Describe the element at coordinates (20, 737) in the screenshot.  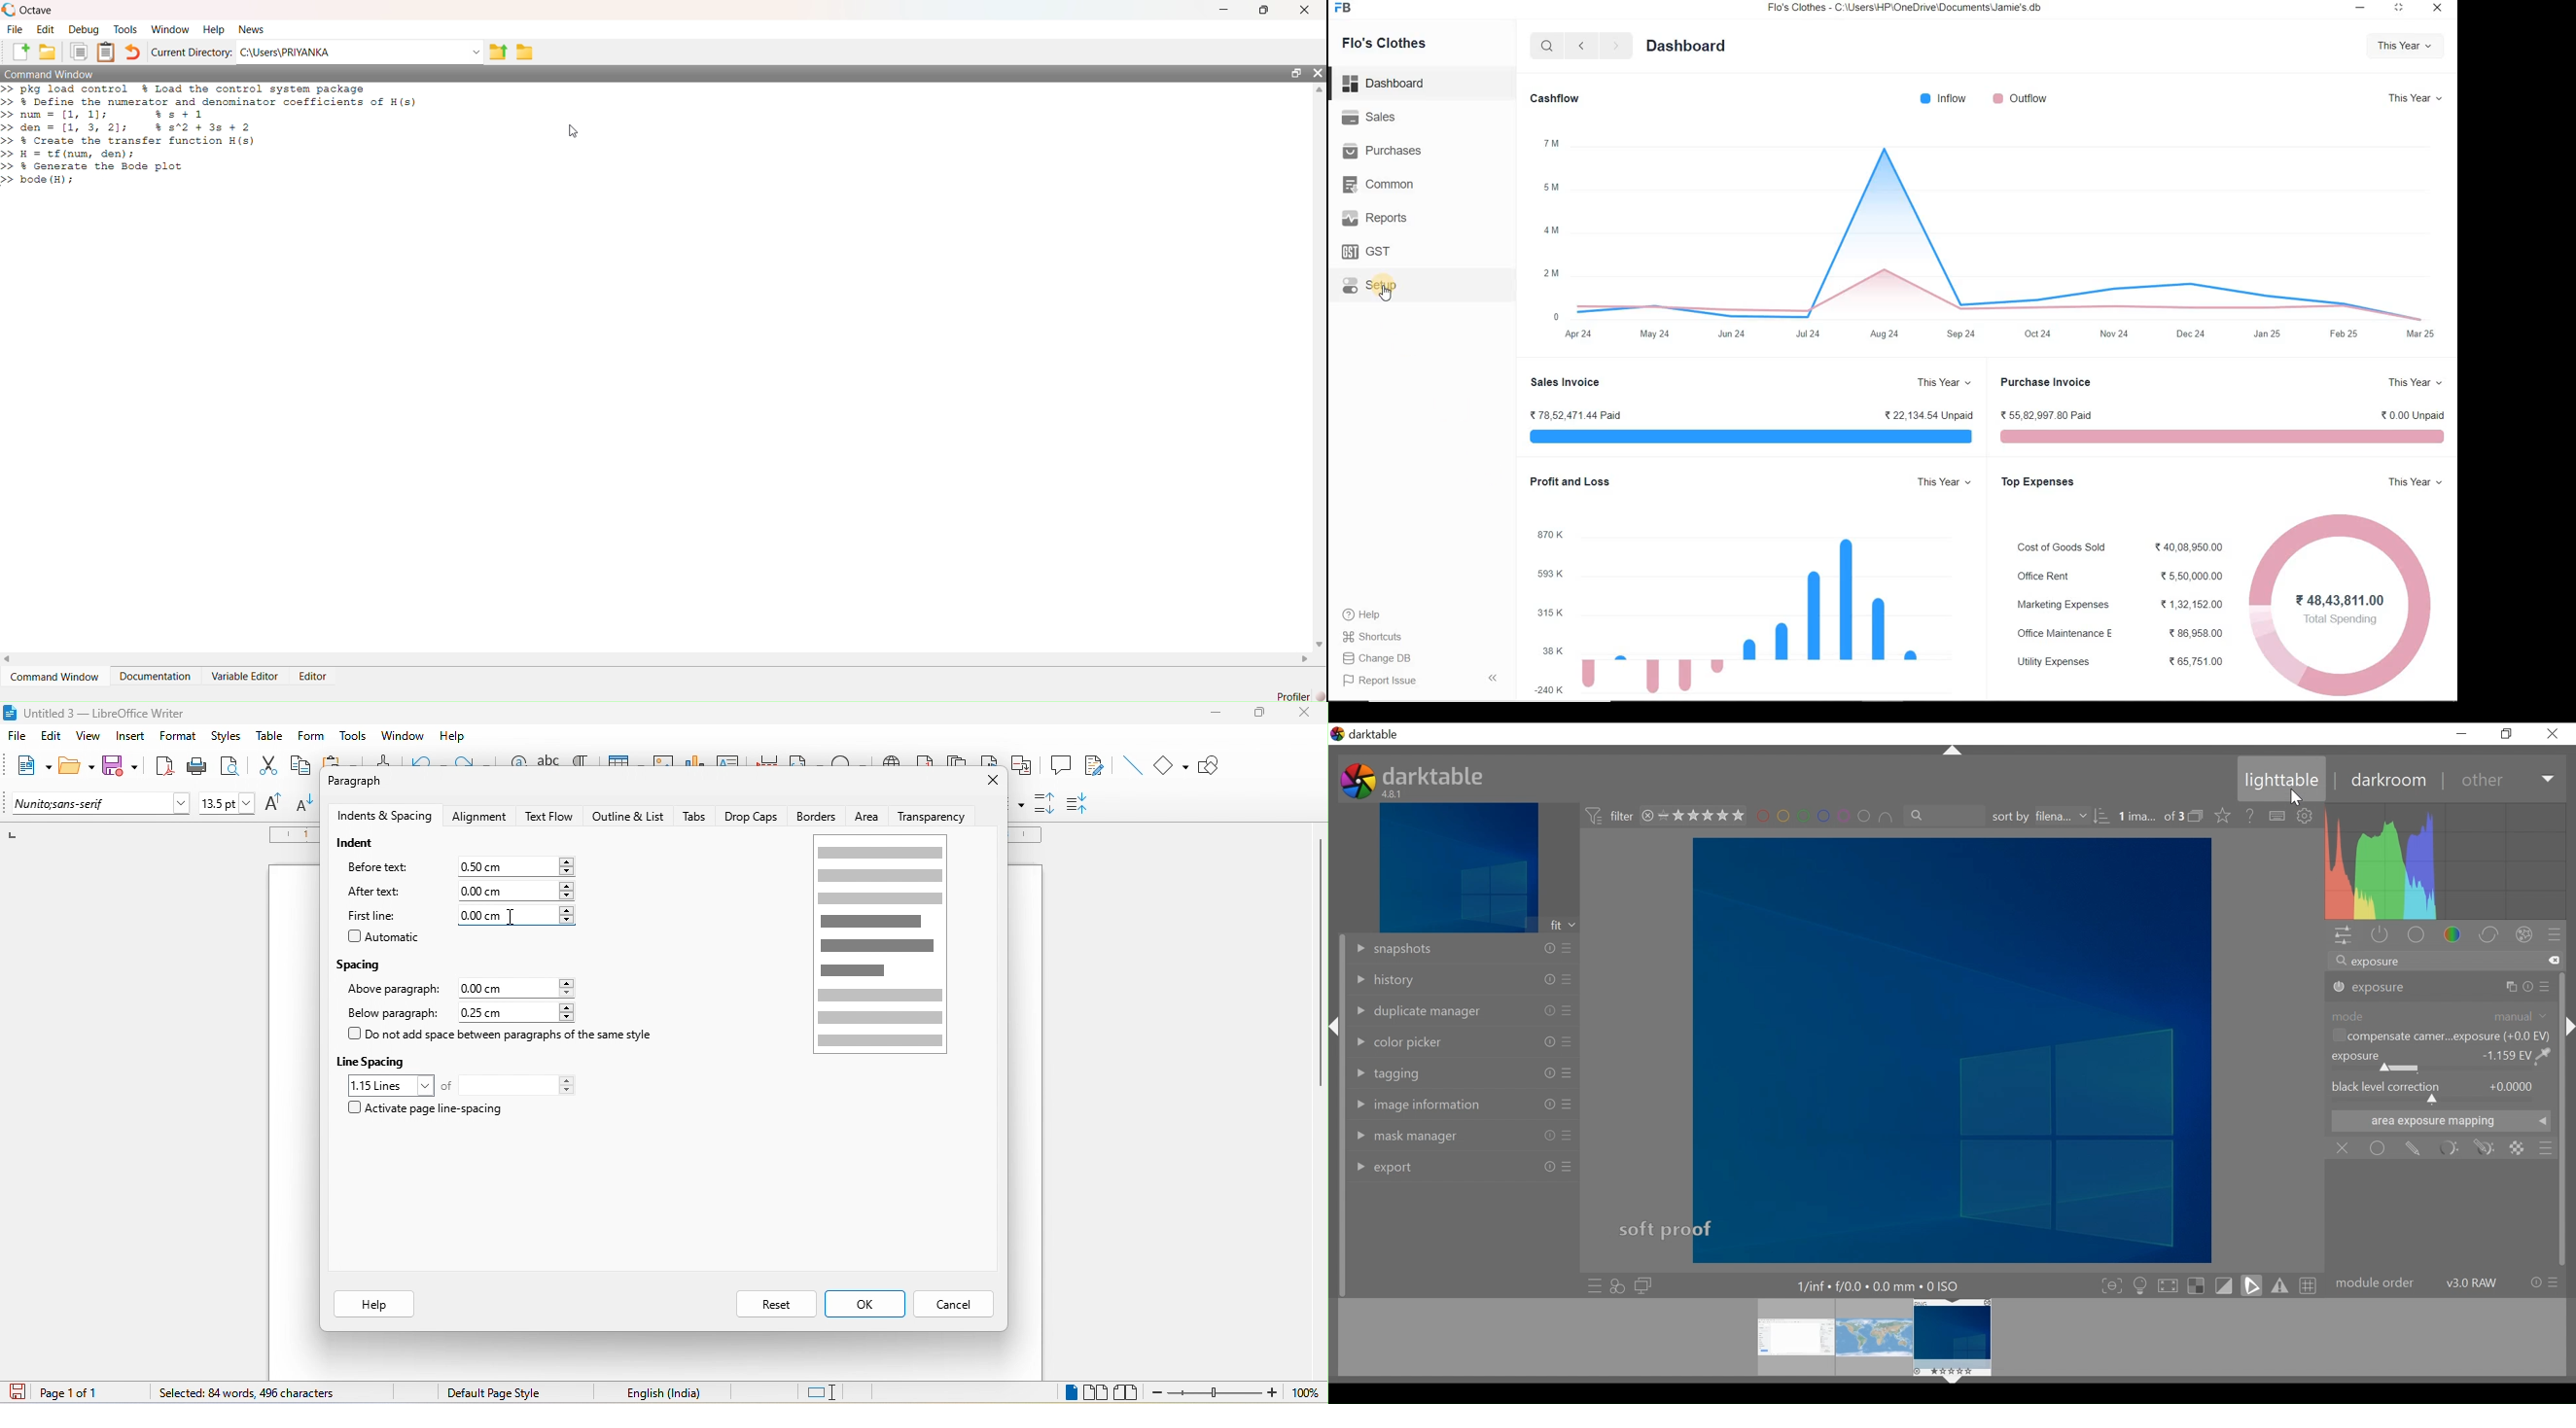
I see `file` at that location.